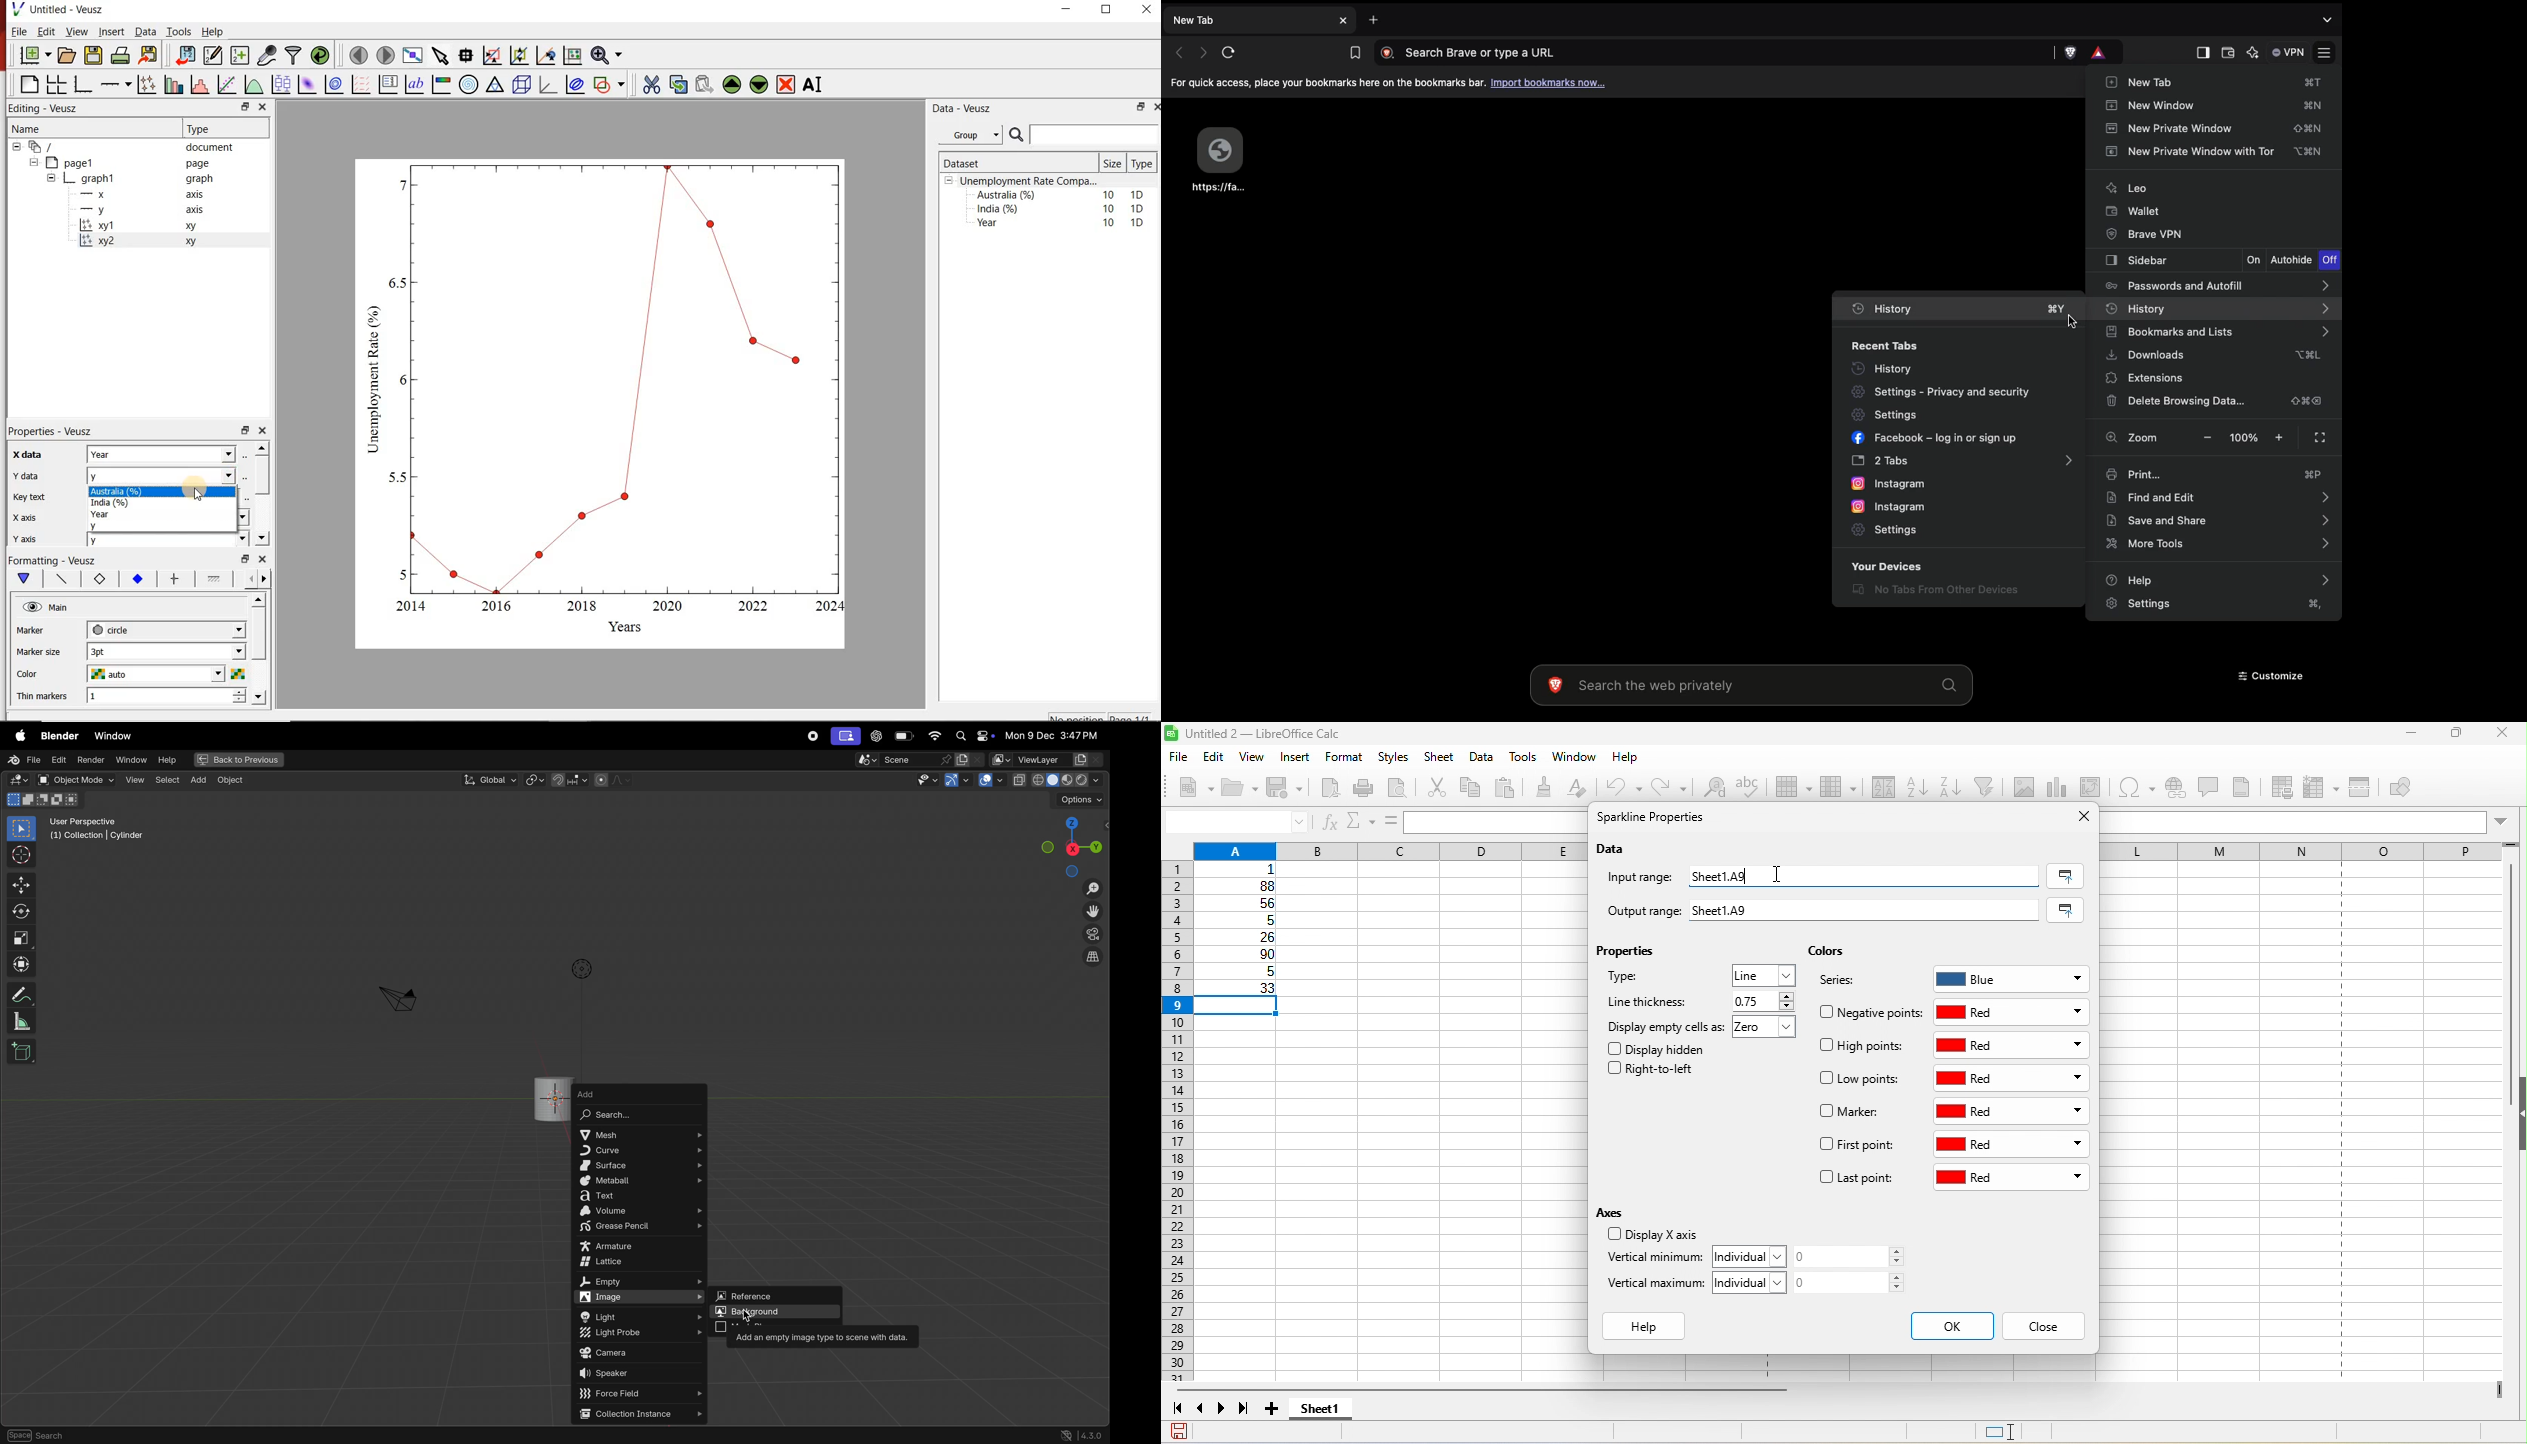  What do you see at coordinates (1769, 1029) in the screenshot?
I see `zero` at bounding box center [1769, 1029].